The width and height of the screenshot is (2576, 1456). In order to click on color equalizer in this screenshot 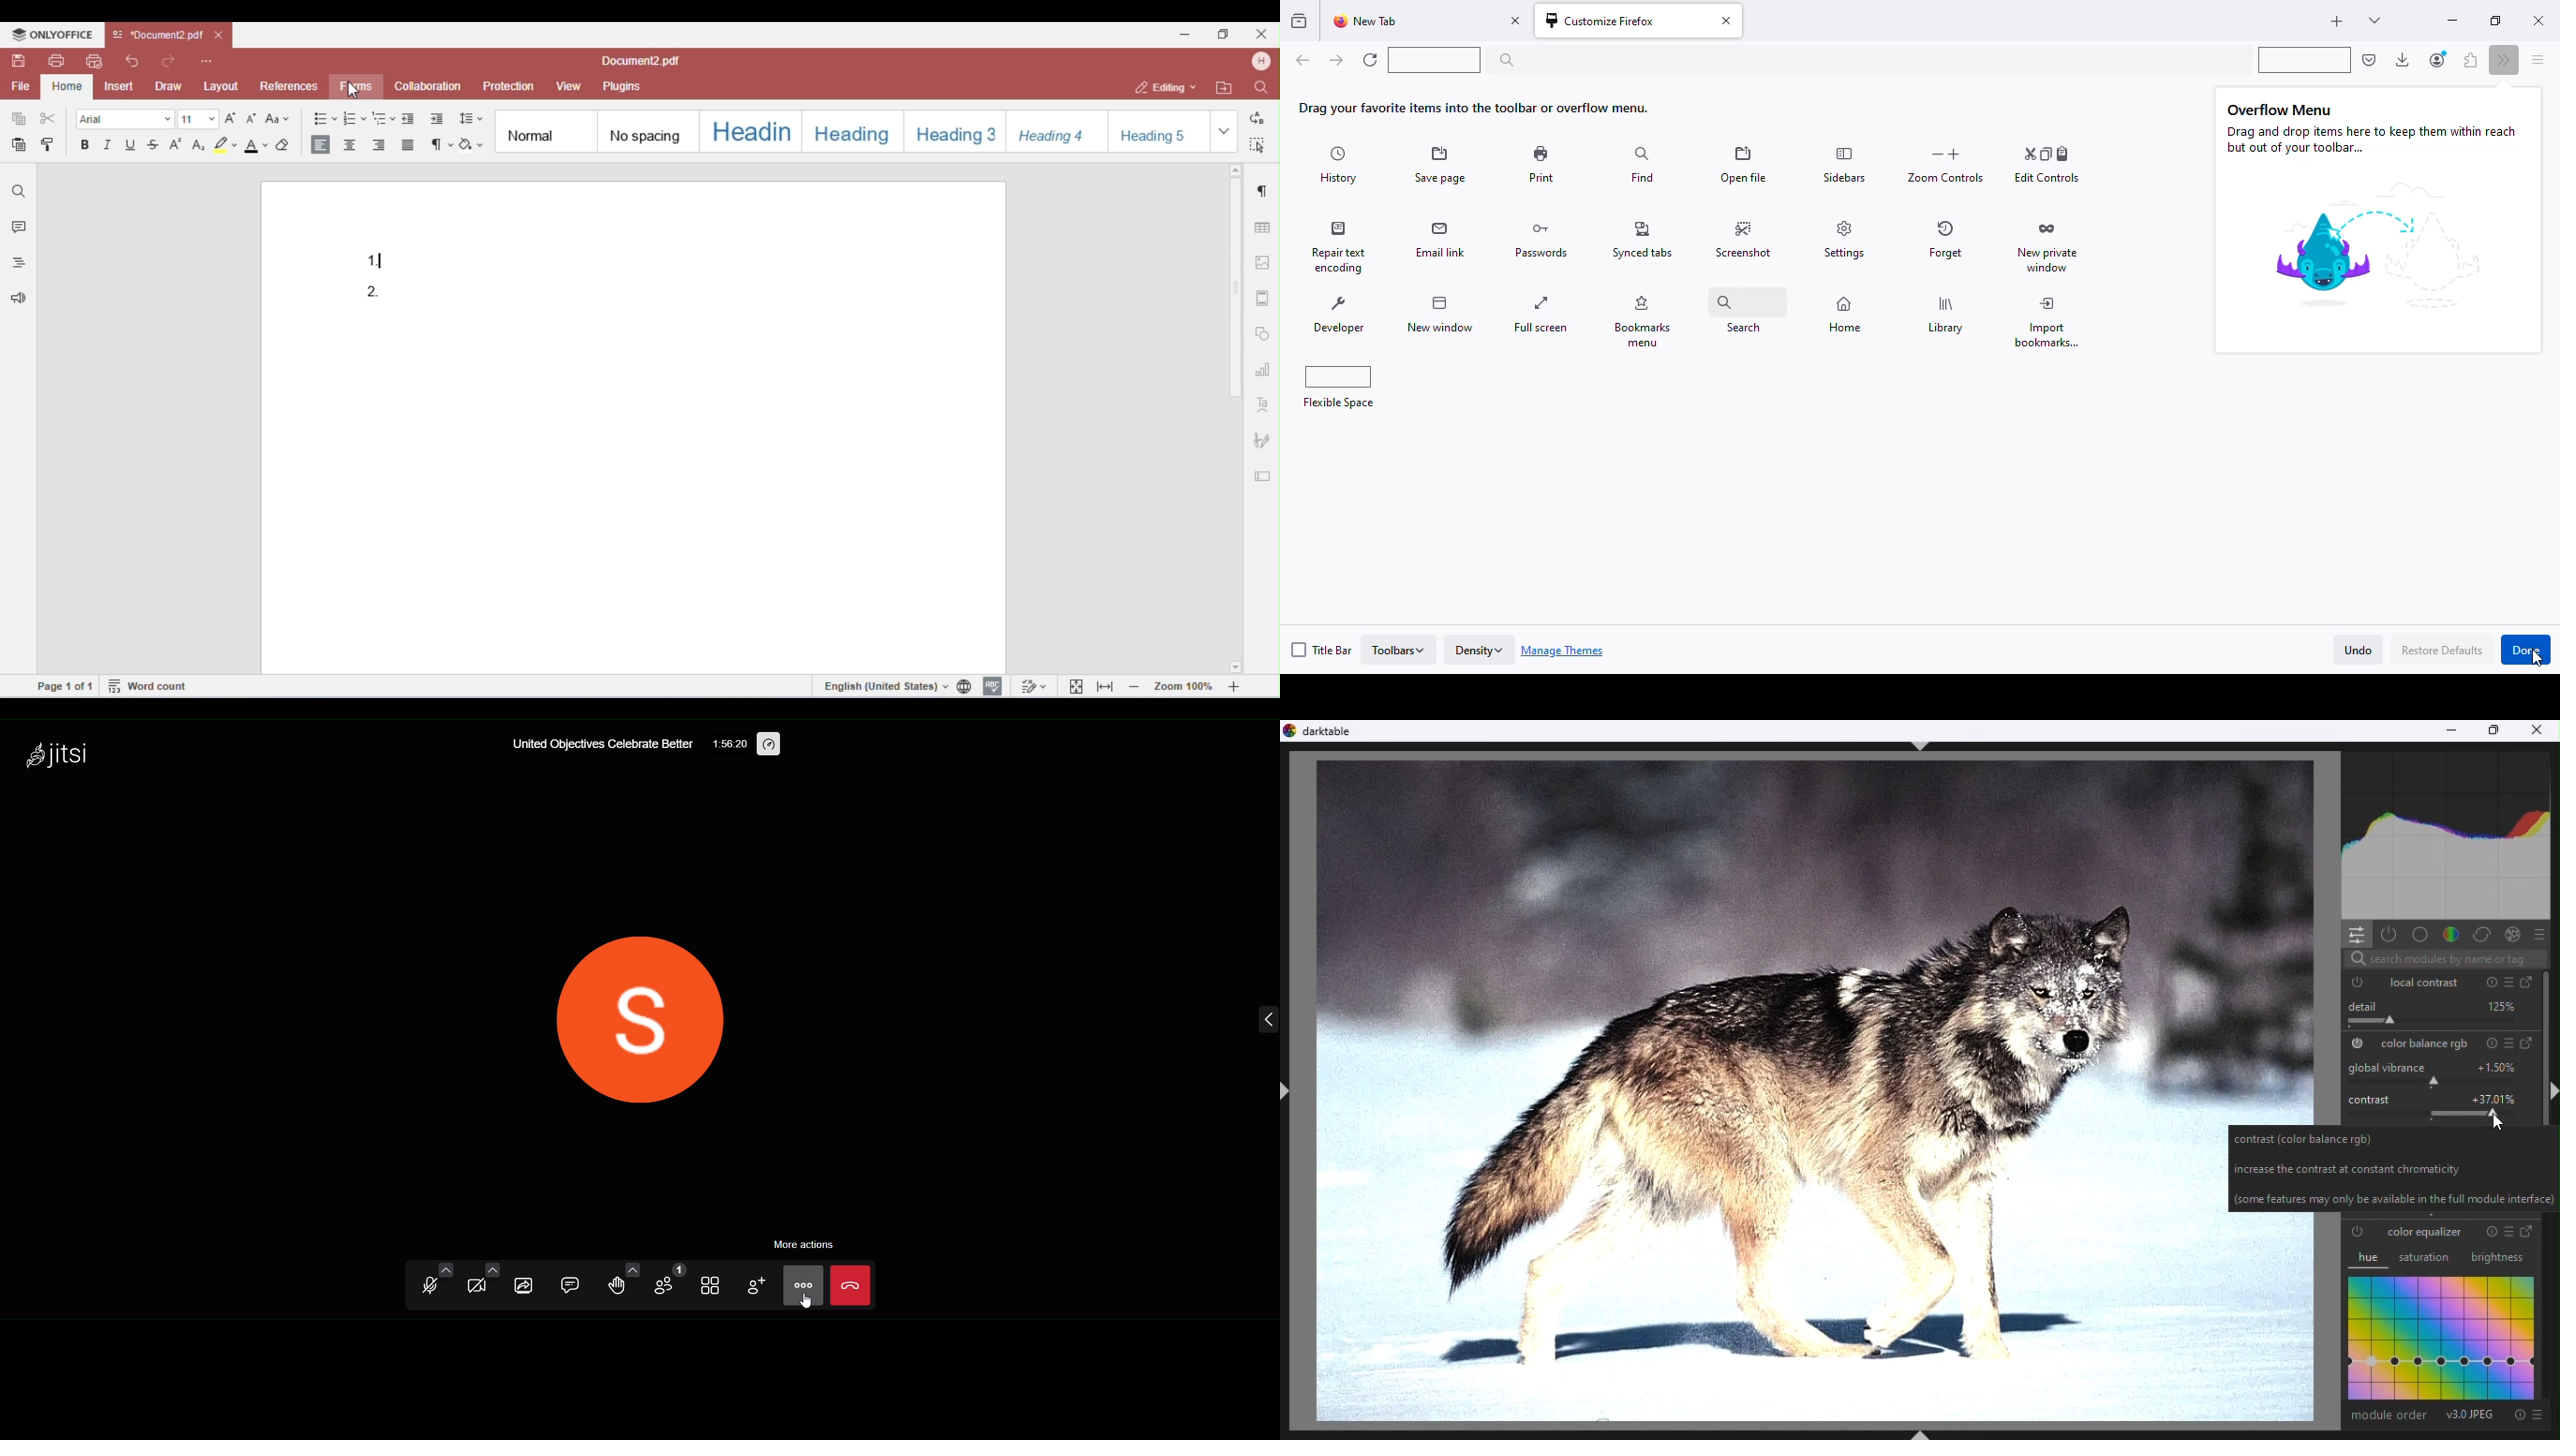, I will do `click(2426, 1231)`.